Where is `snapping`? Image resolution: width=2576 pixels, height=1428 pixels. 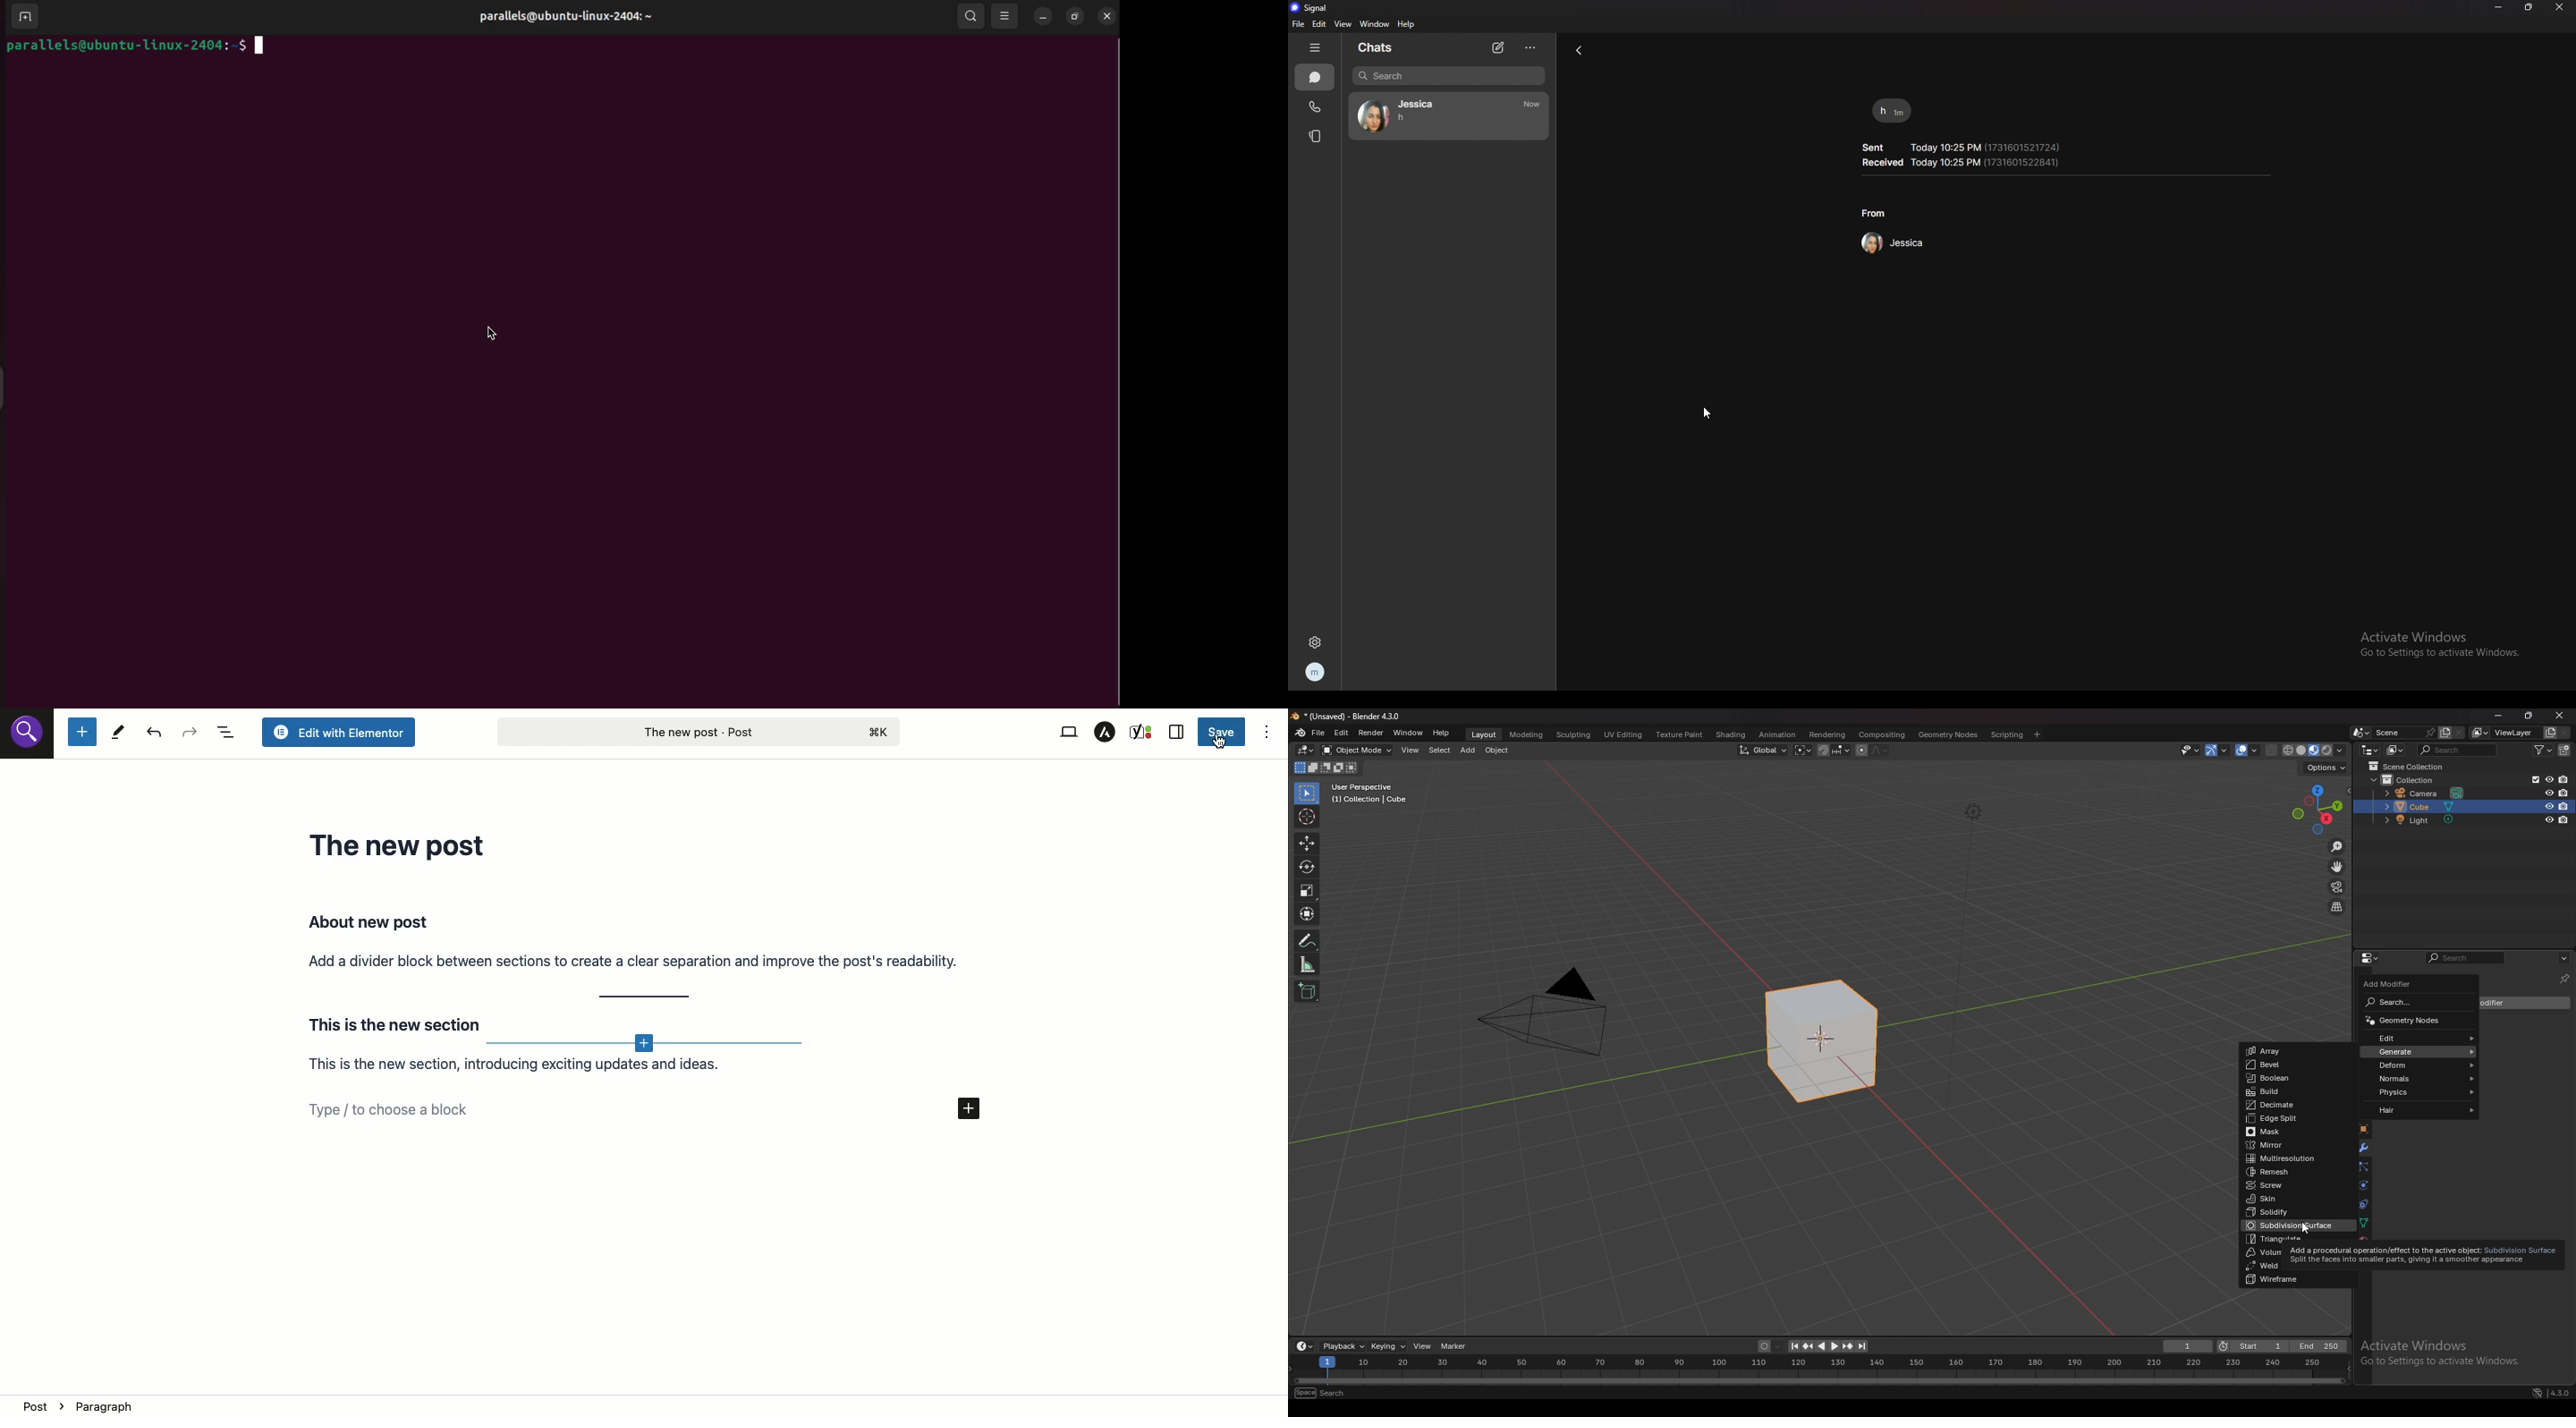 snapping is located at coordinates (1834, 751).